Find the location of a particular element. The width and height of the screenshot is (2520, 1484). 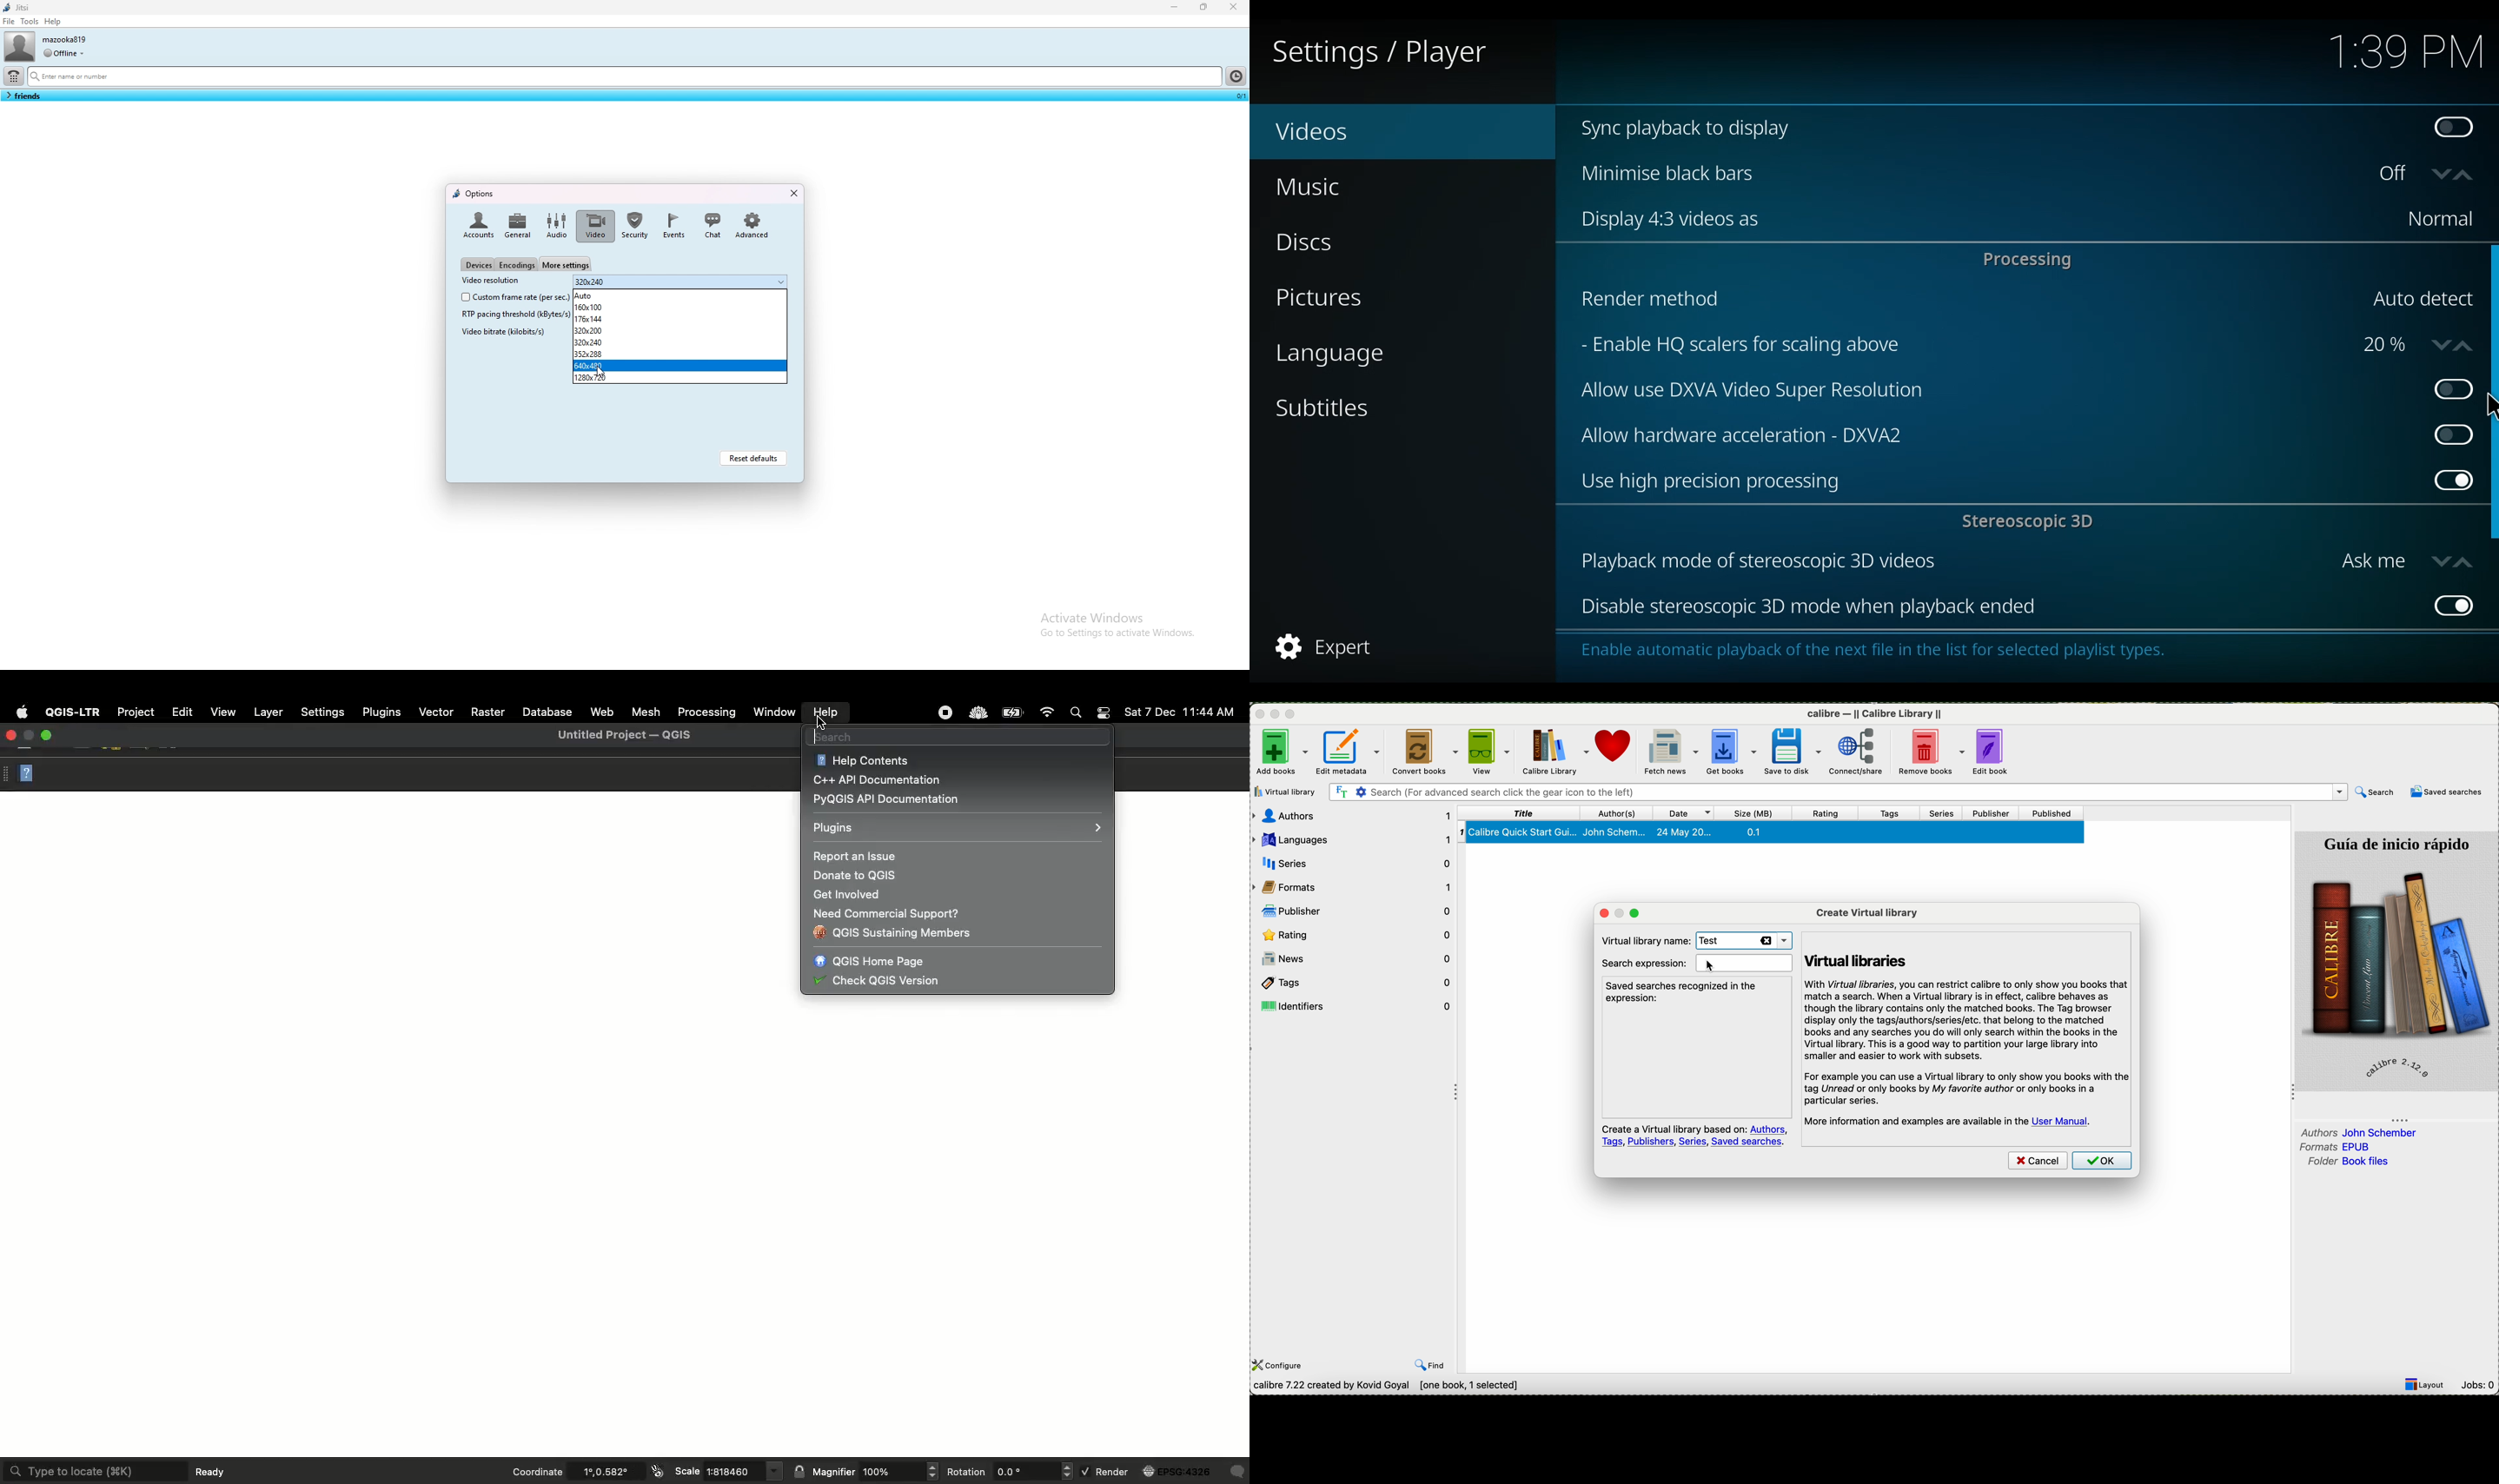

rating is located at coordinates (1826, 813).